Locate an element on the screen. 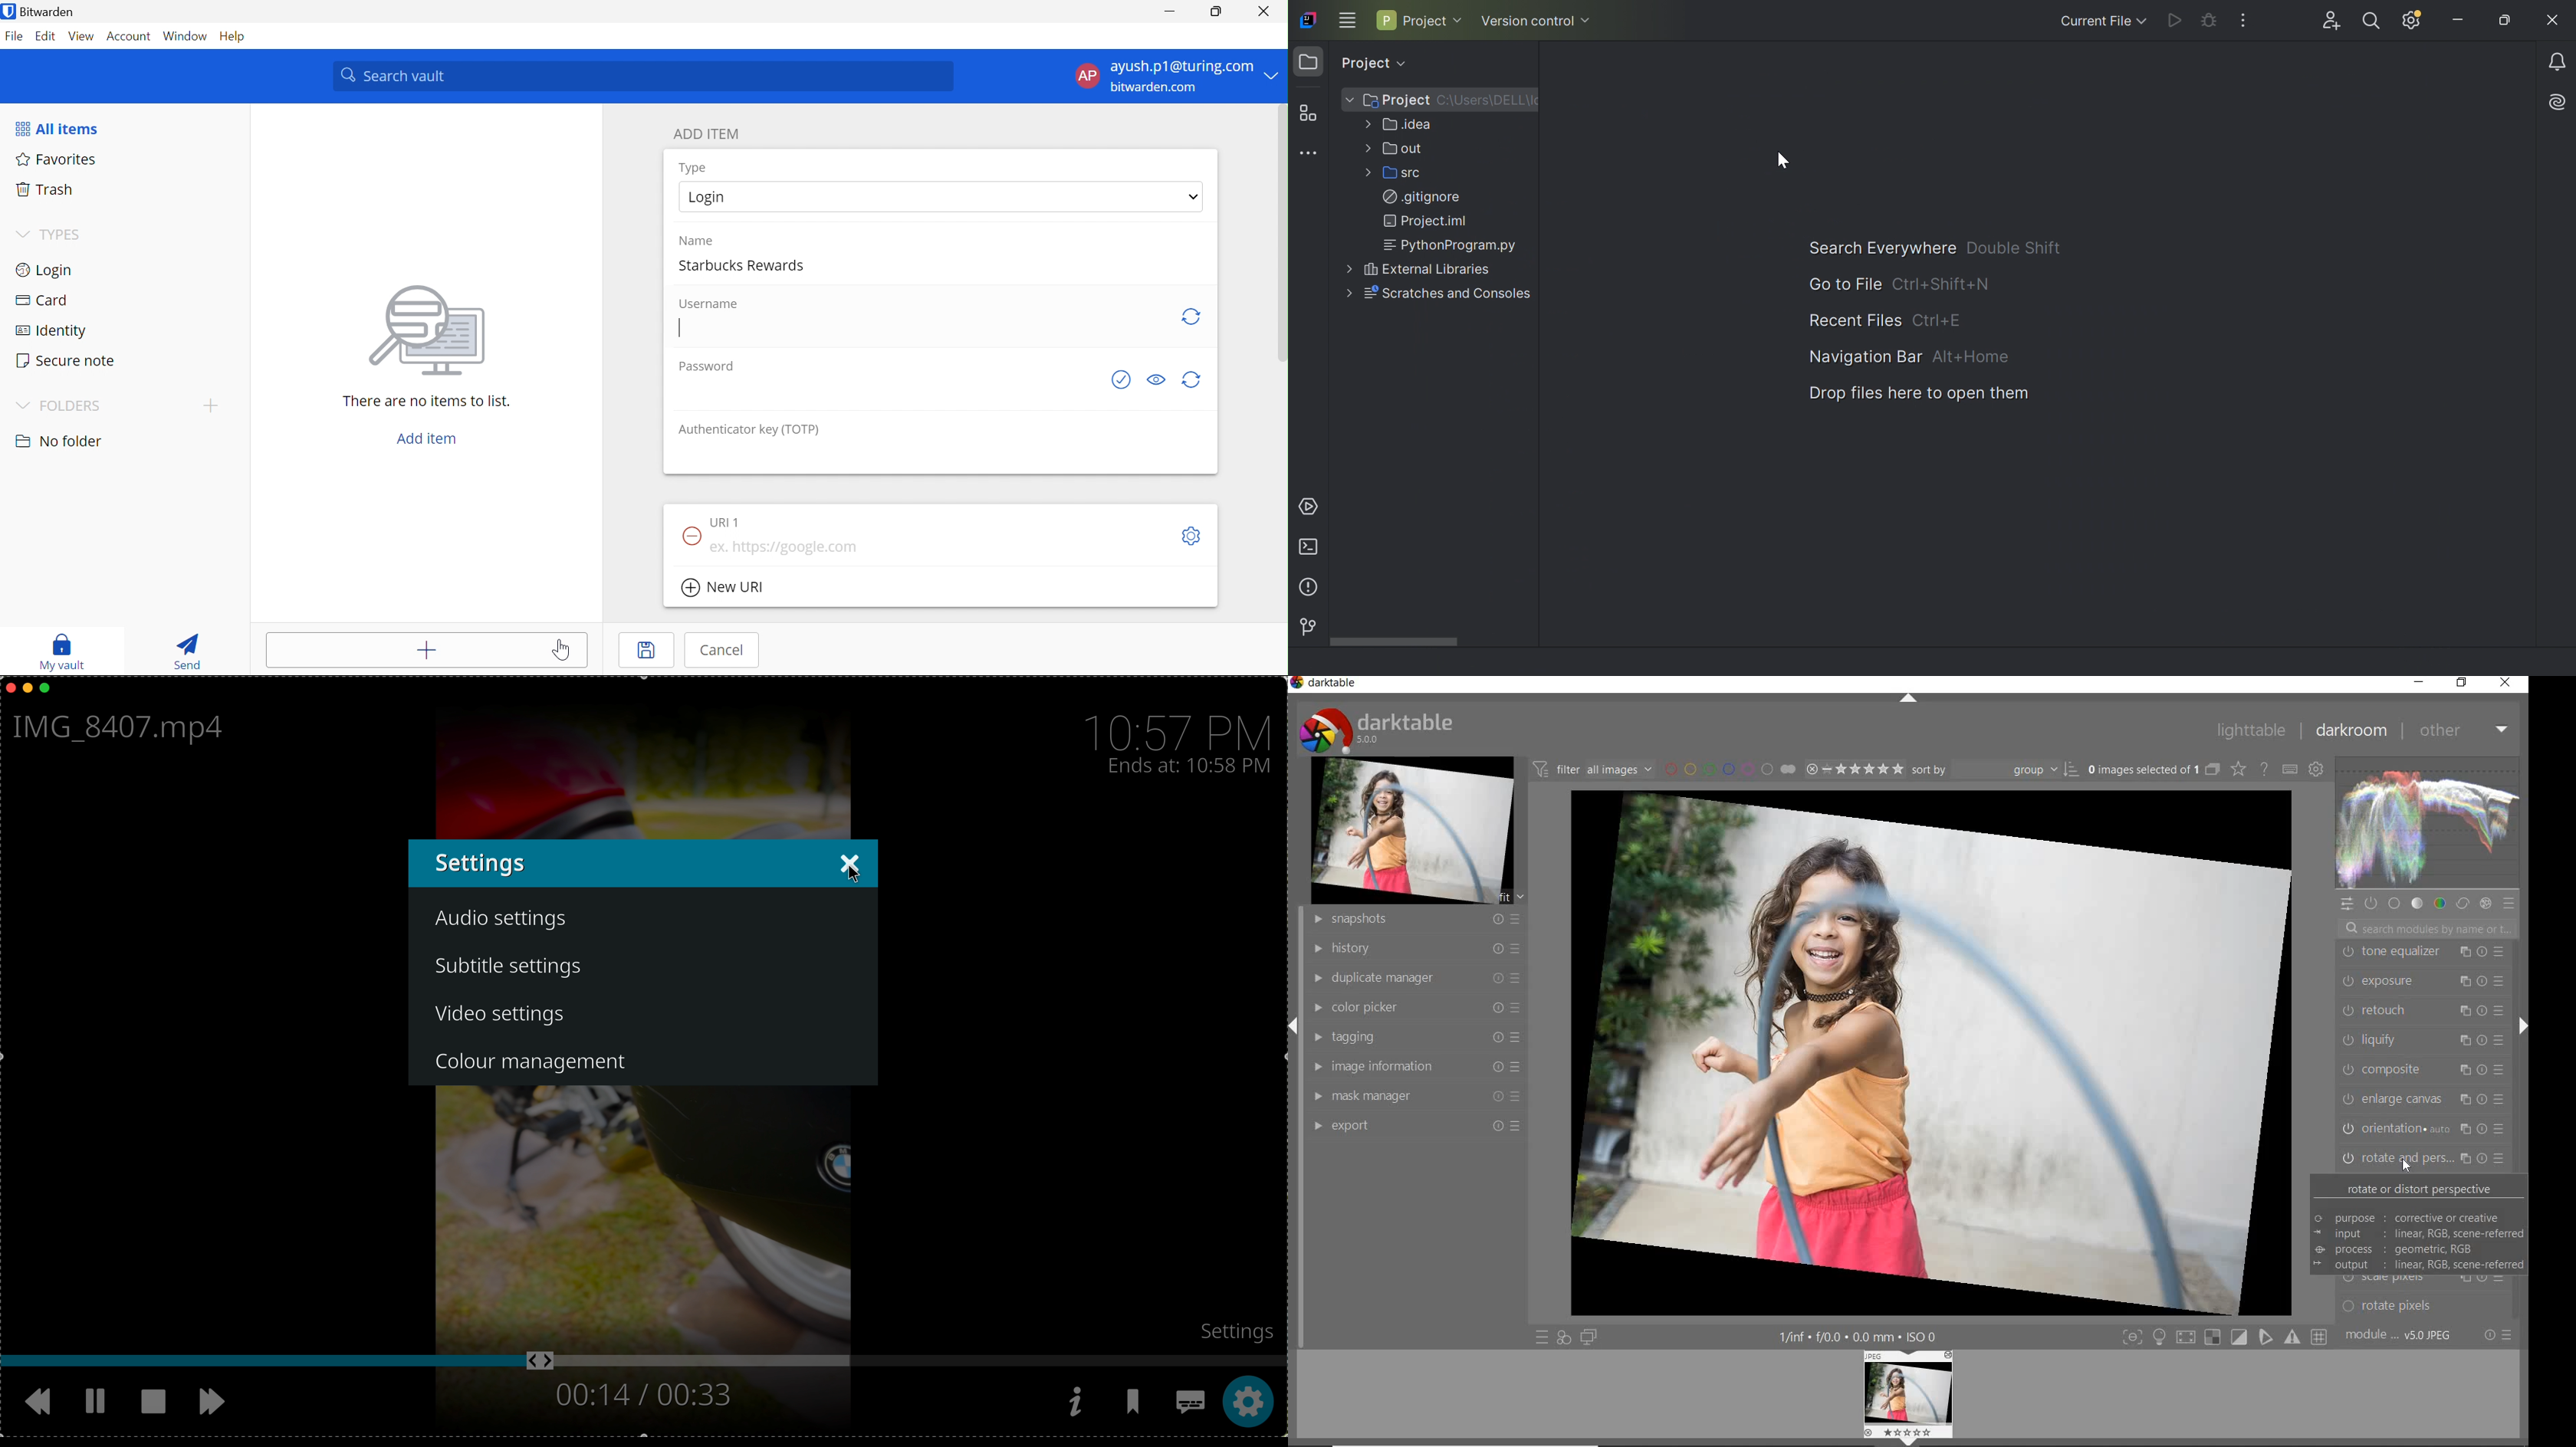  close  is located at coordinates (8, 687).